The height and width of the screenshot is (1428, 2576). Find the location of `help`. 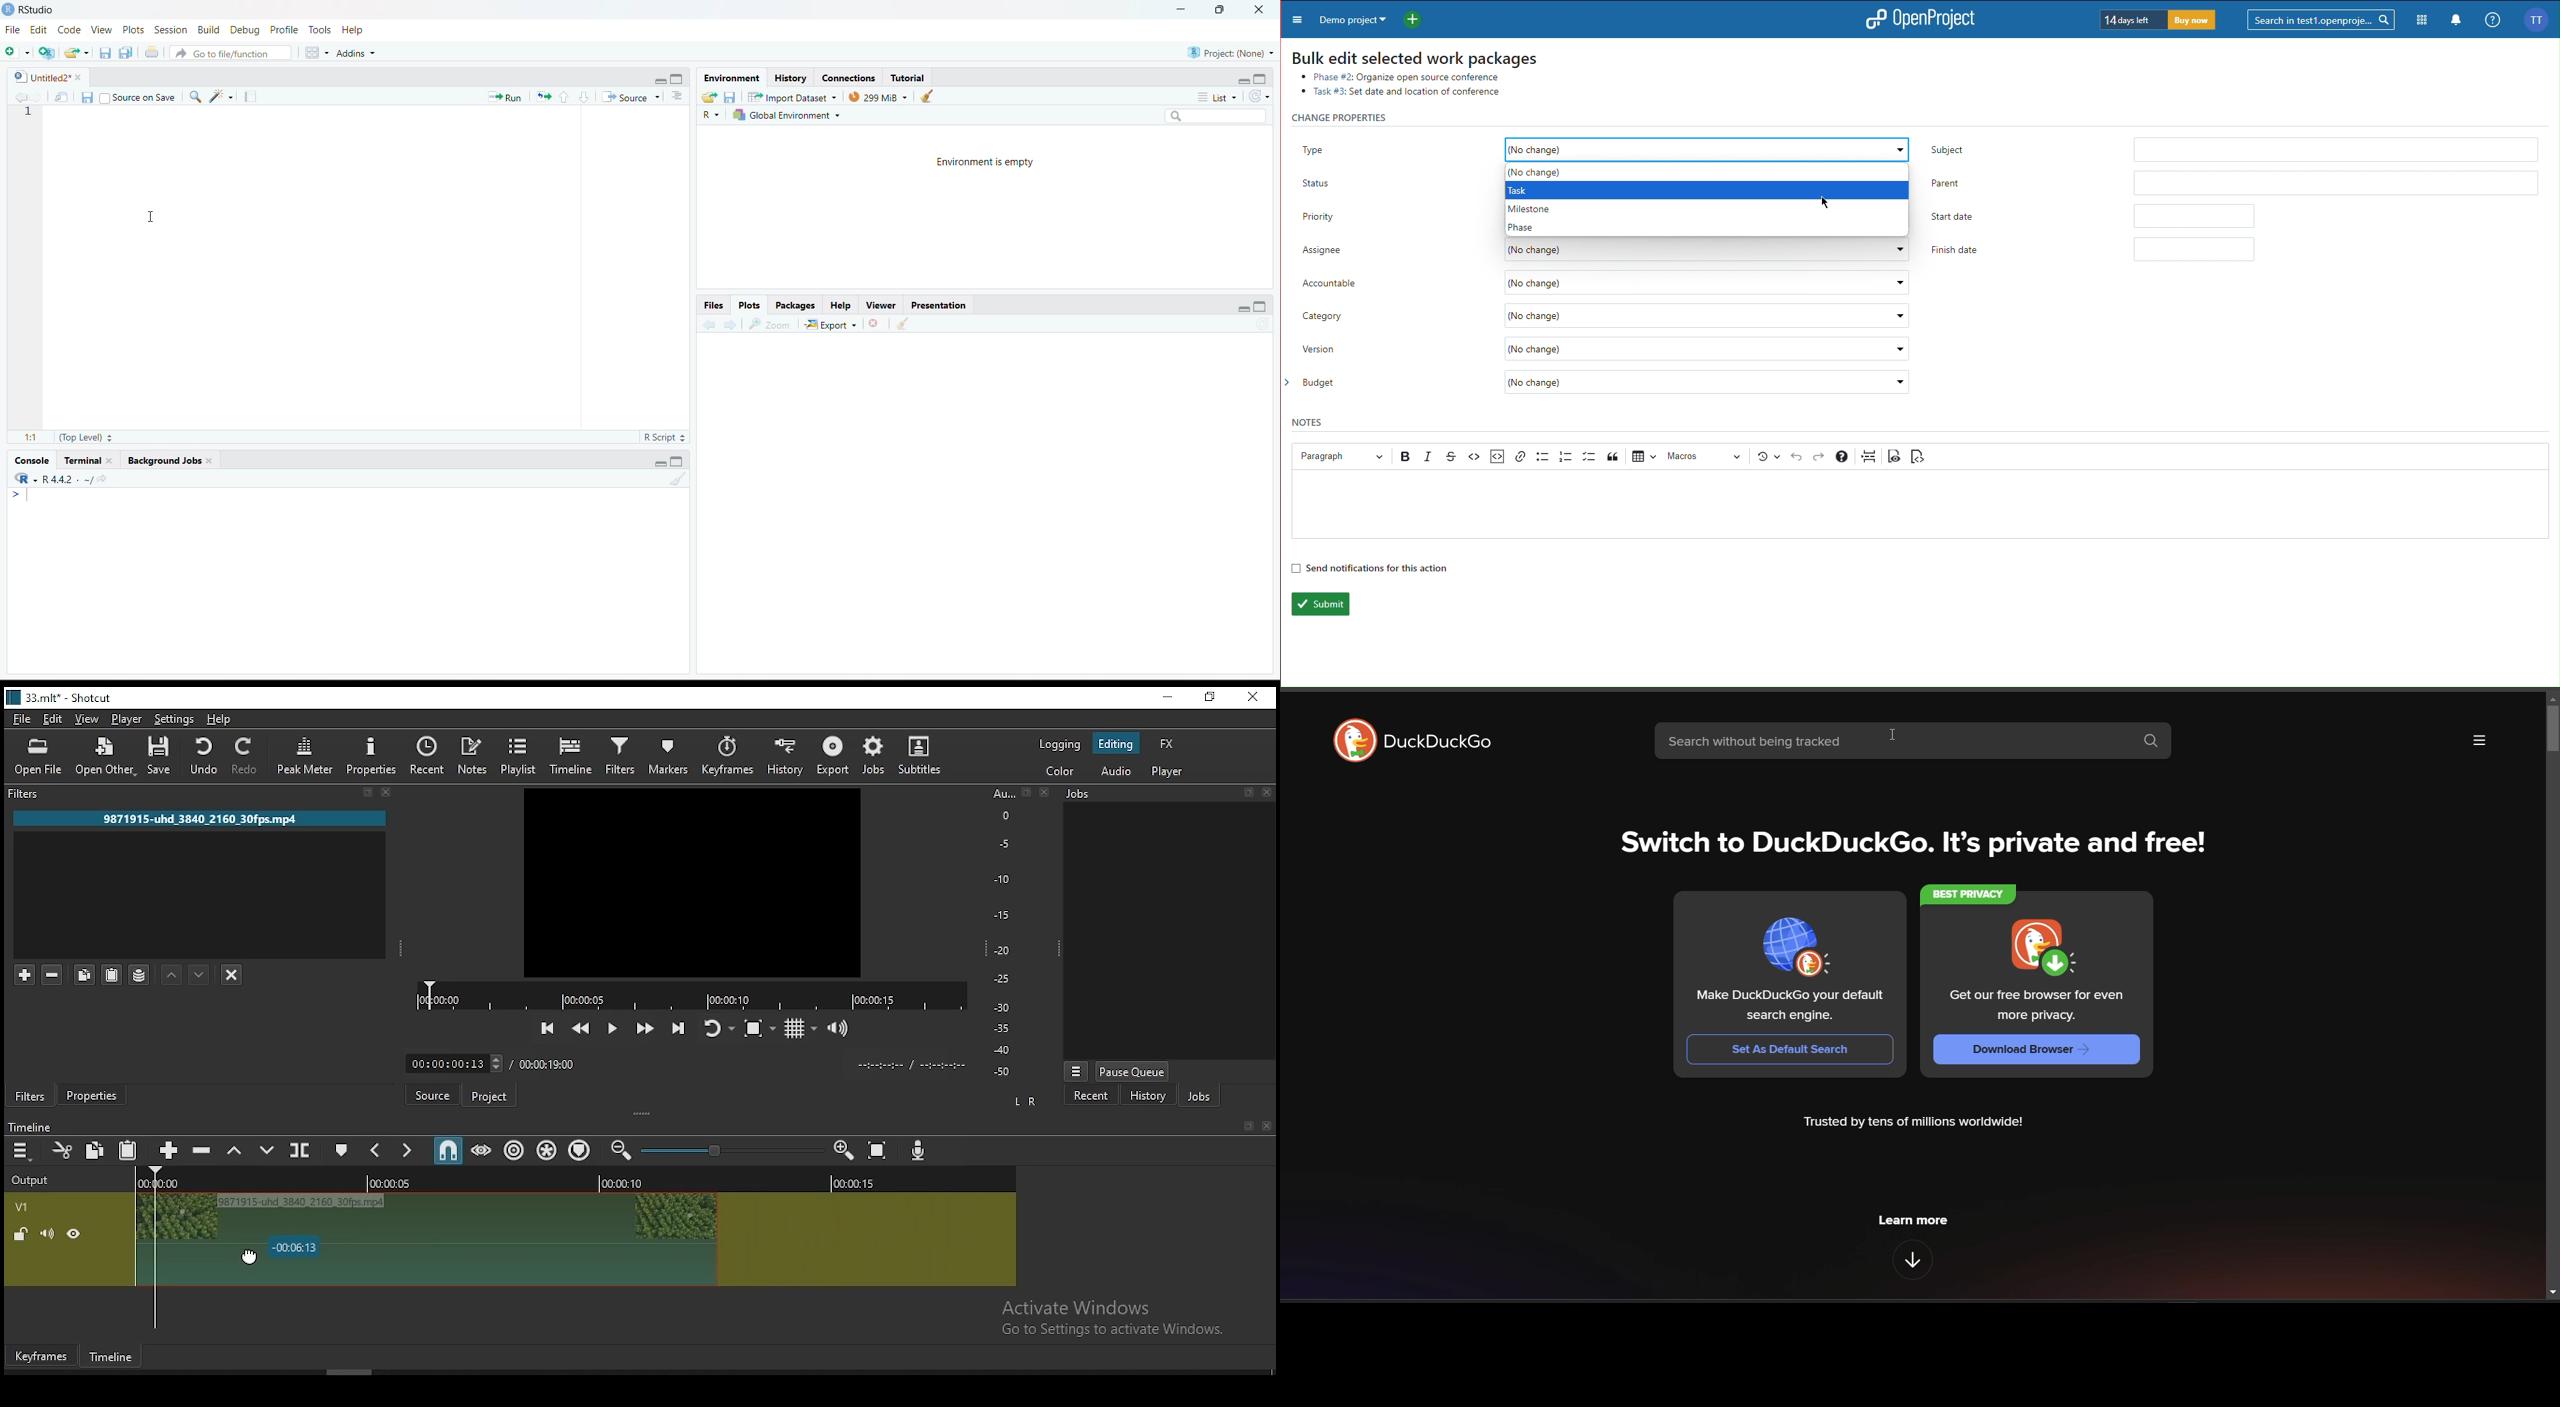

help is located at coordinates (221, 719).